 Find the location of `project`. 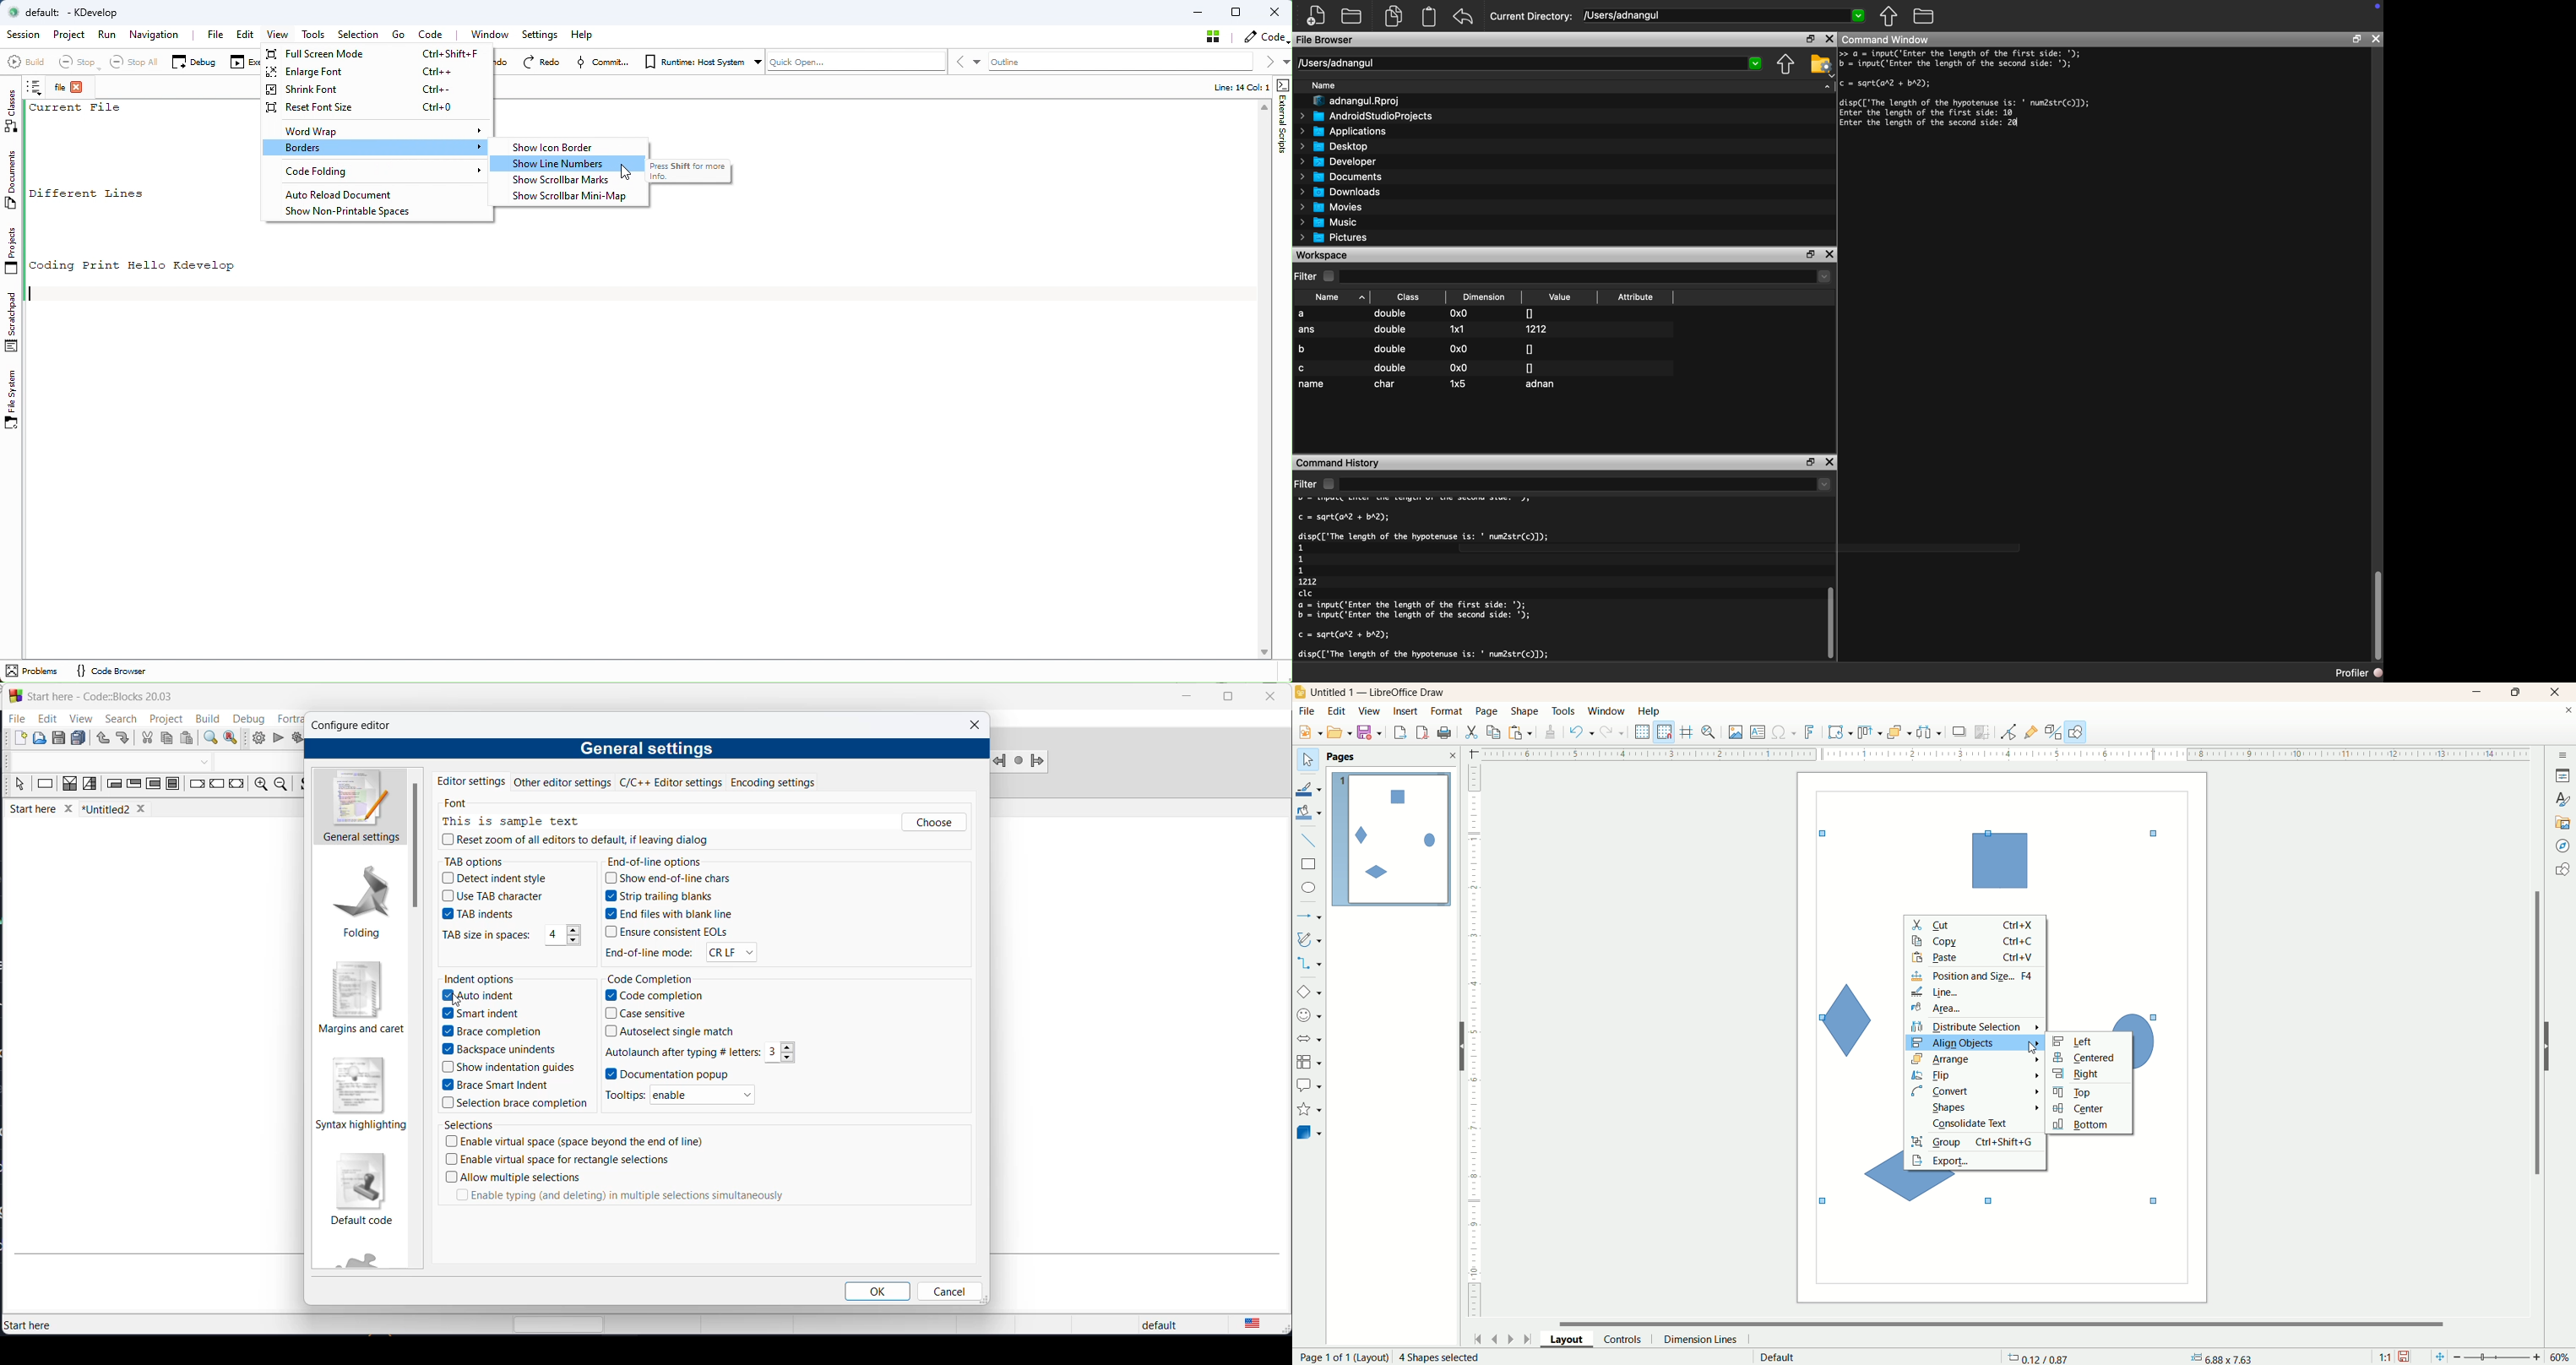

project is located at coordinates (167, 717).